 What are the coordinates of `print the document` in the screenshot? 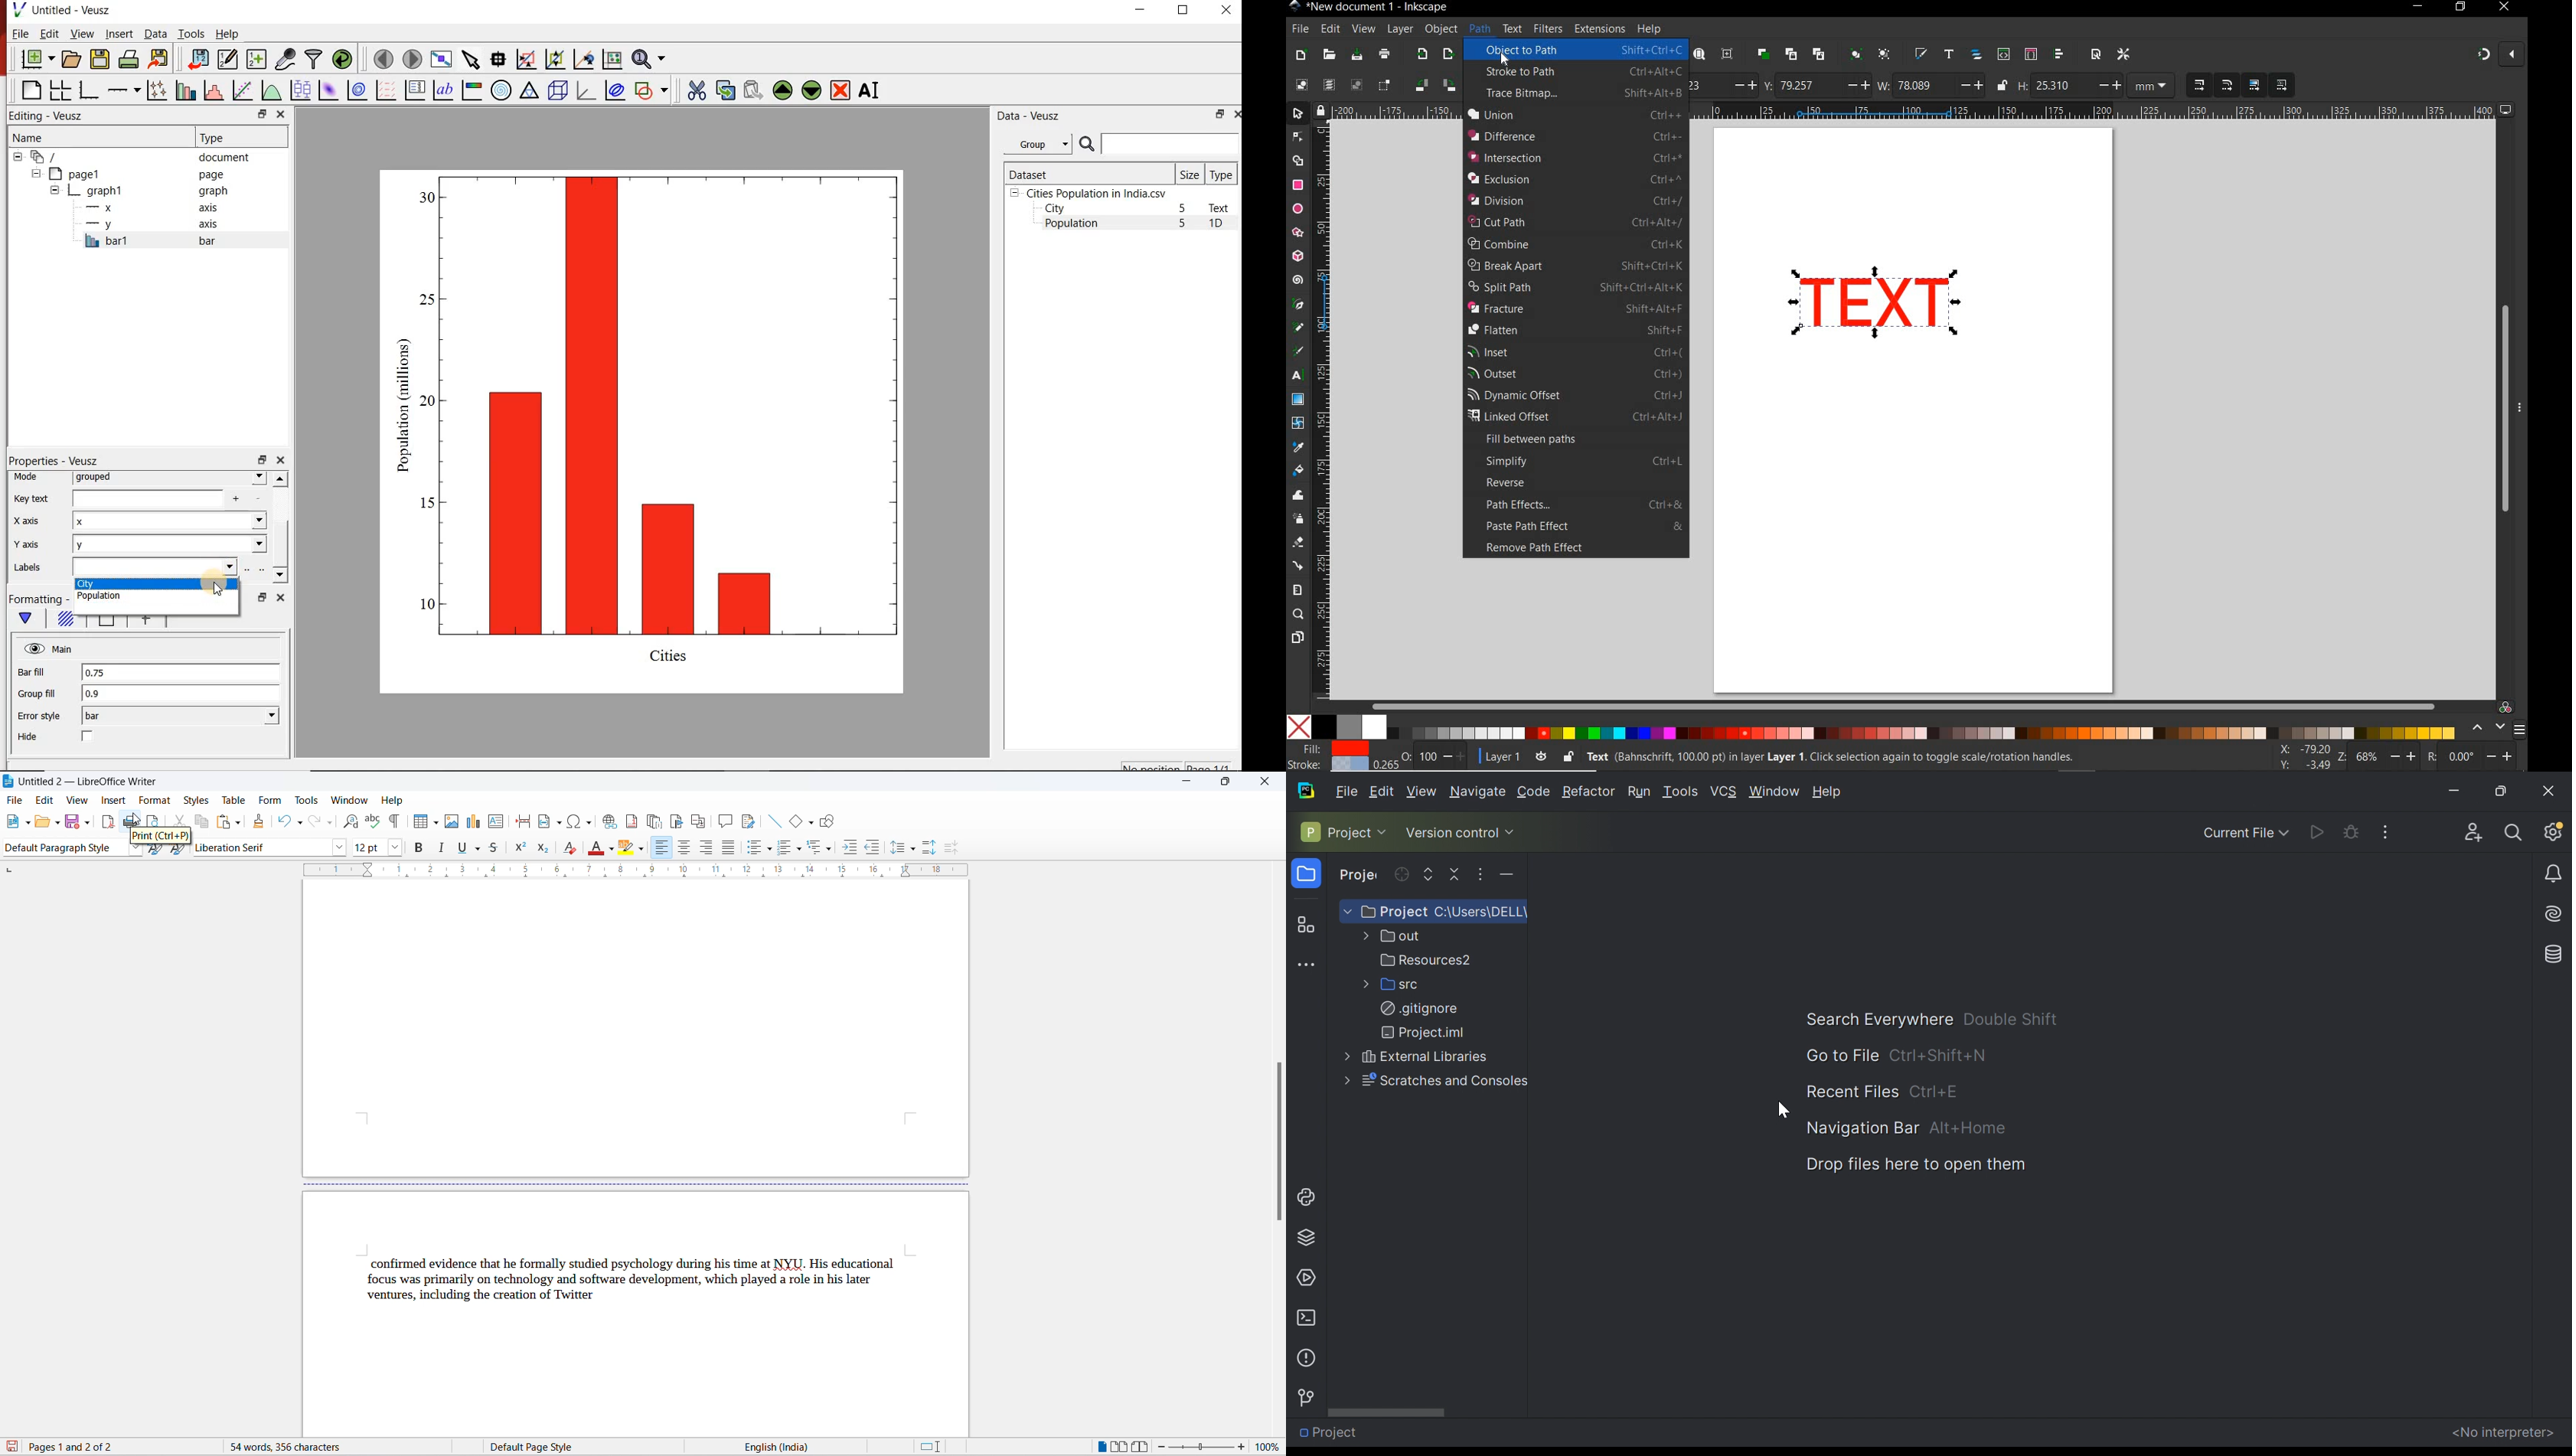 It's located at (128, 60).